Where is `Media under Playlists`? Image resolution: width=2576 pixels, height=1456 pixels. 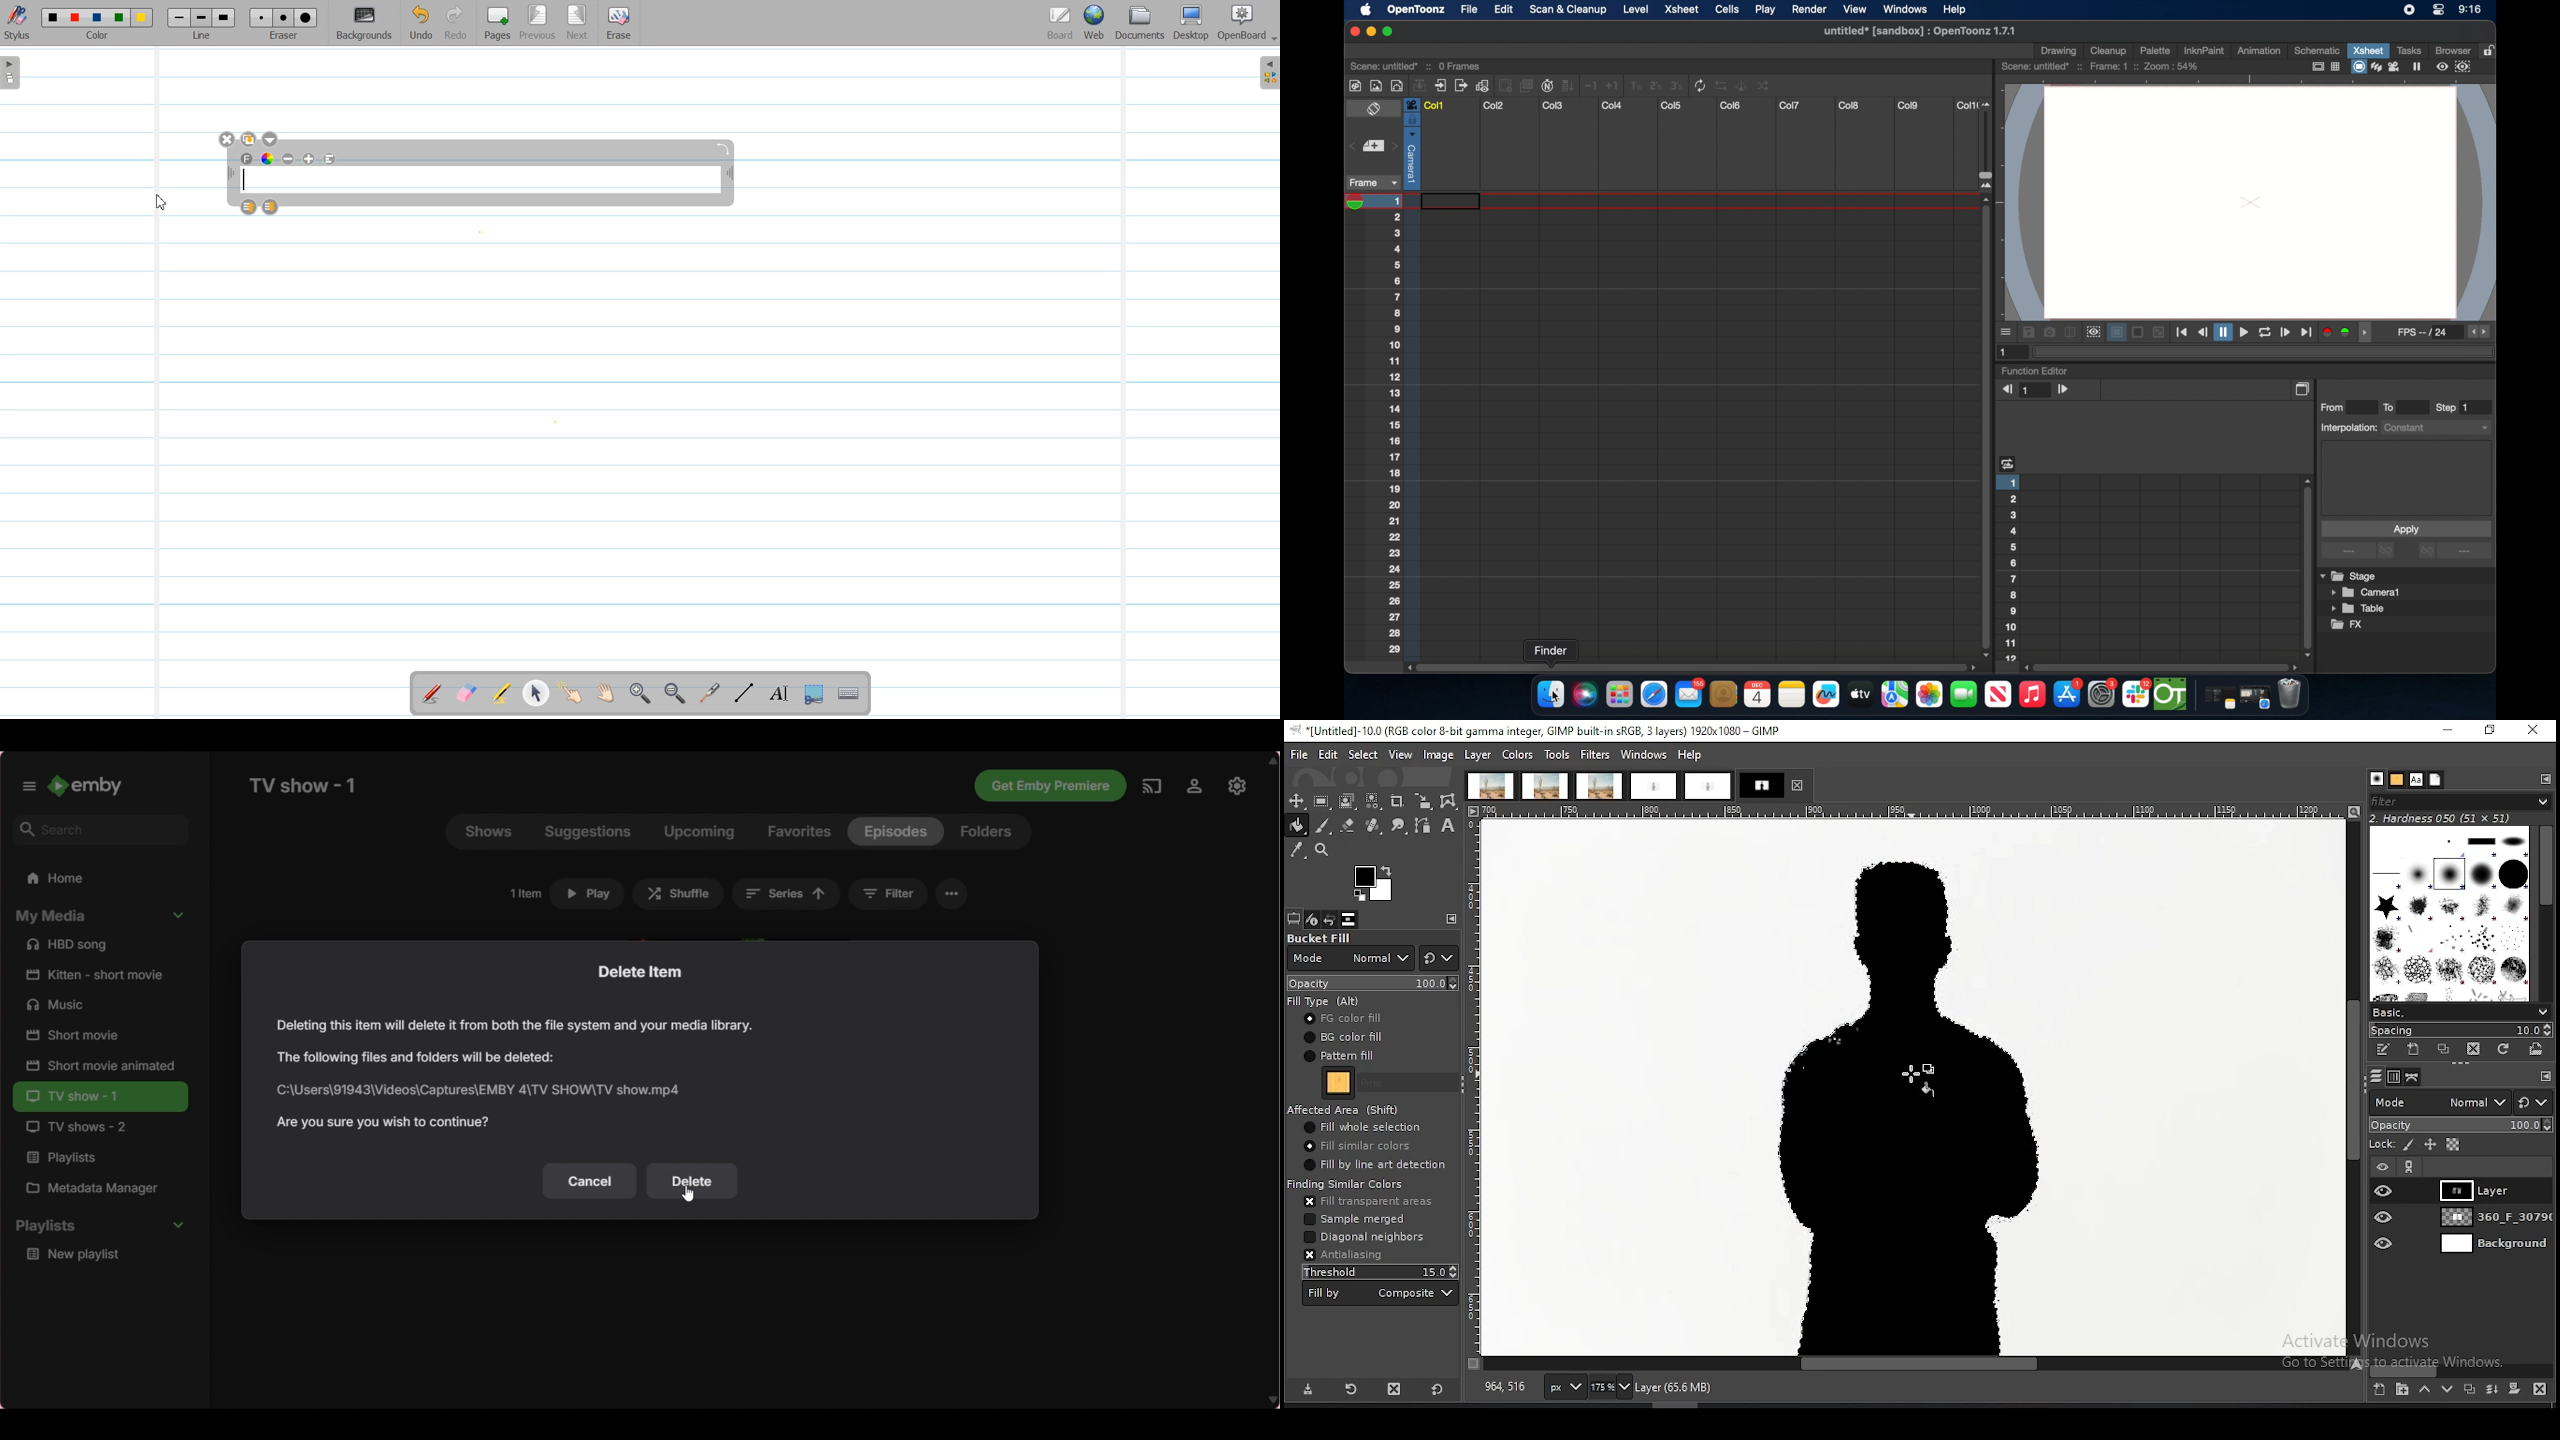 Media under Playlists is located at coordinates (101, 1254).